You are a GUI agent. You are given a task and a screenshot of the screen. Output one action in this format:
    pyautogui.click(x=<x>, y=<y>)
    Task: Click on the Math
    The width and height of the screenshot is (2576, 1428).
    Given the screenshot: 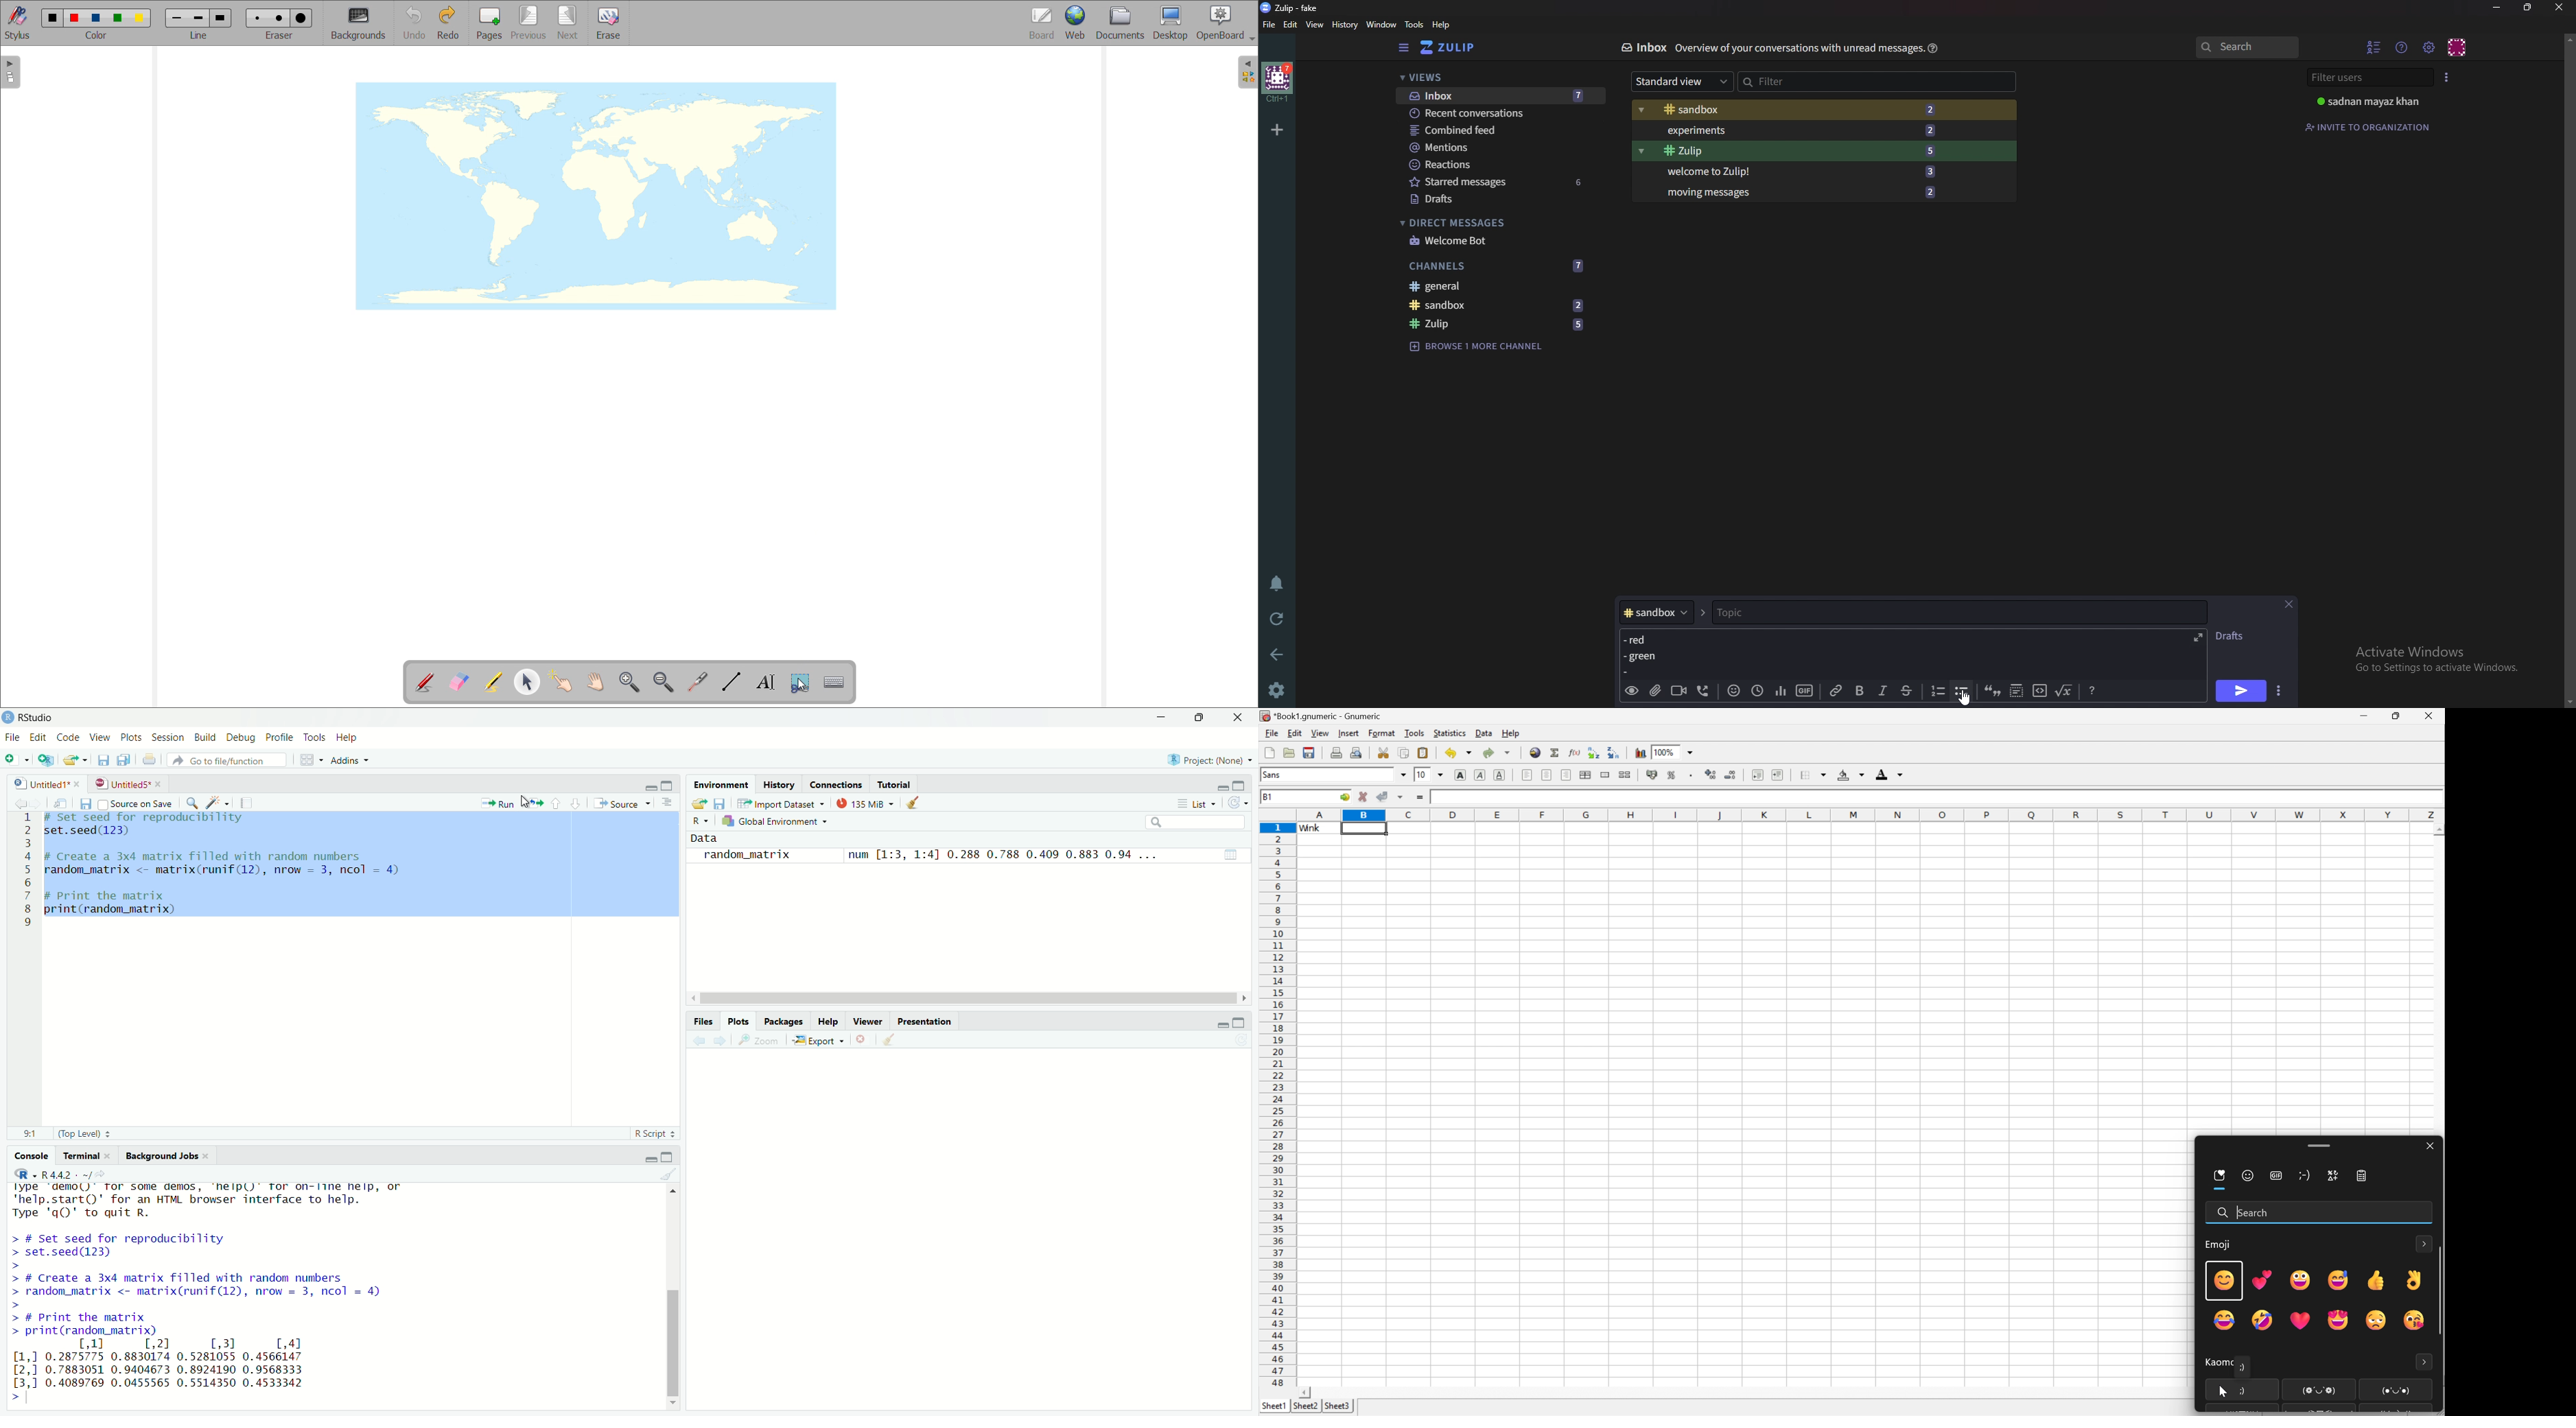 What is the action you would take?
    pyautogui.click(x=2065, y=689)
    